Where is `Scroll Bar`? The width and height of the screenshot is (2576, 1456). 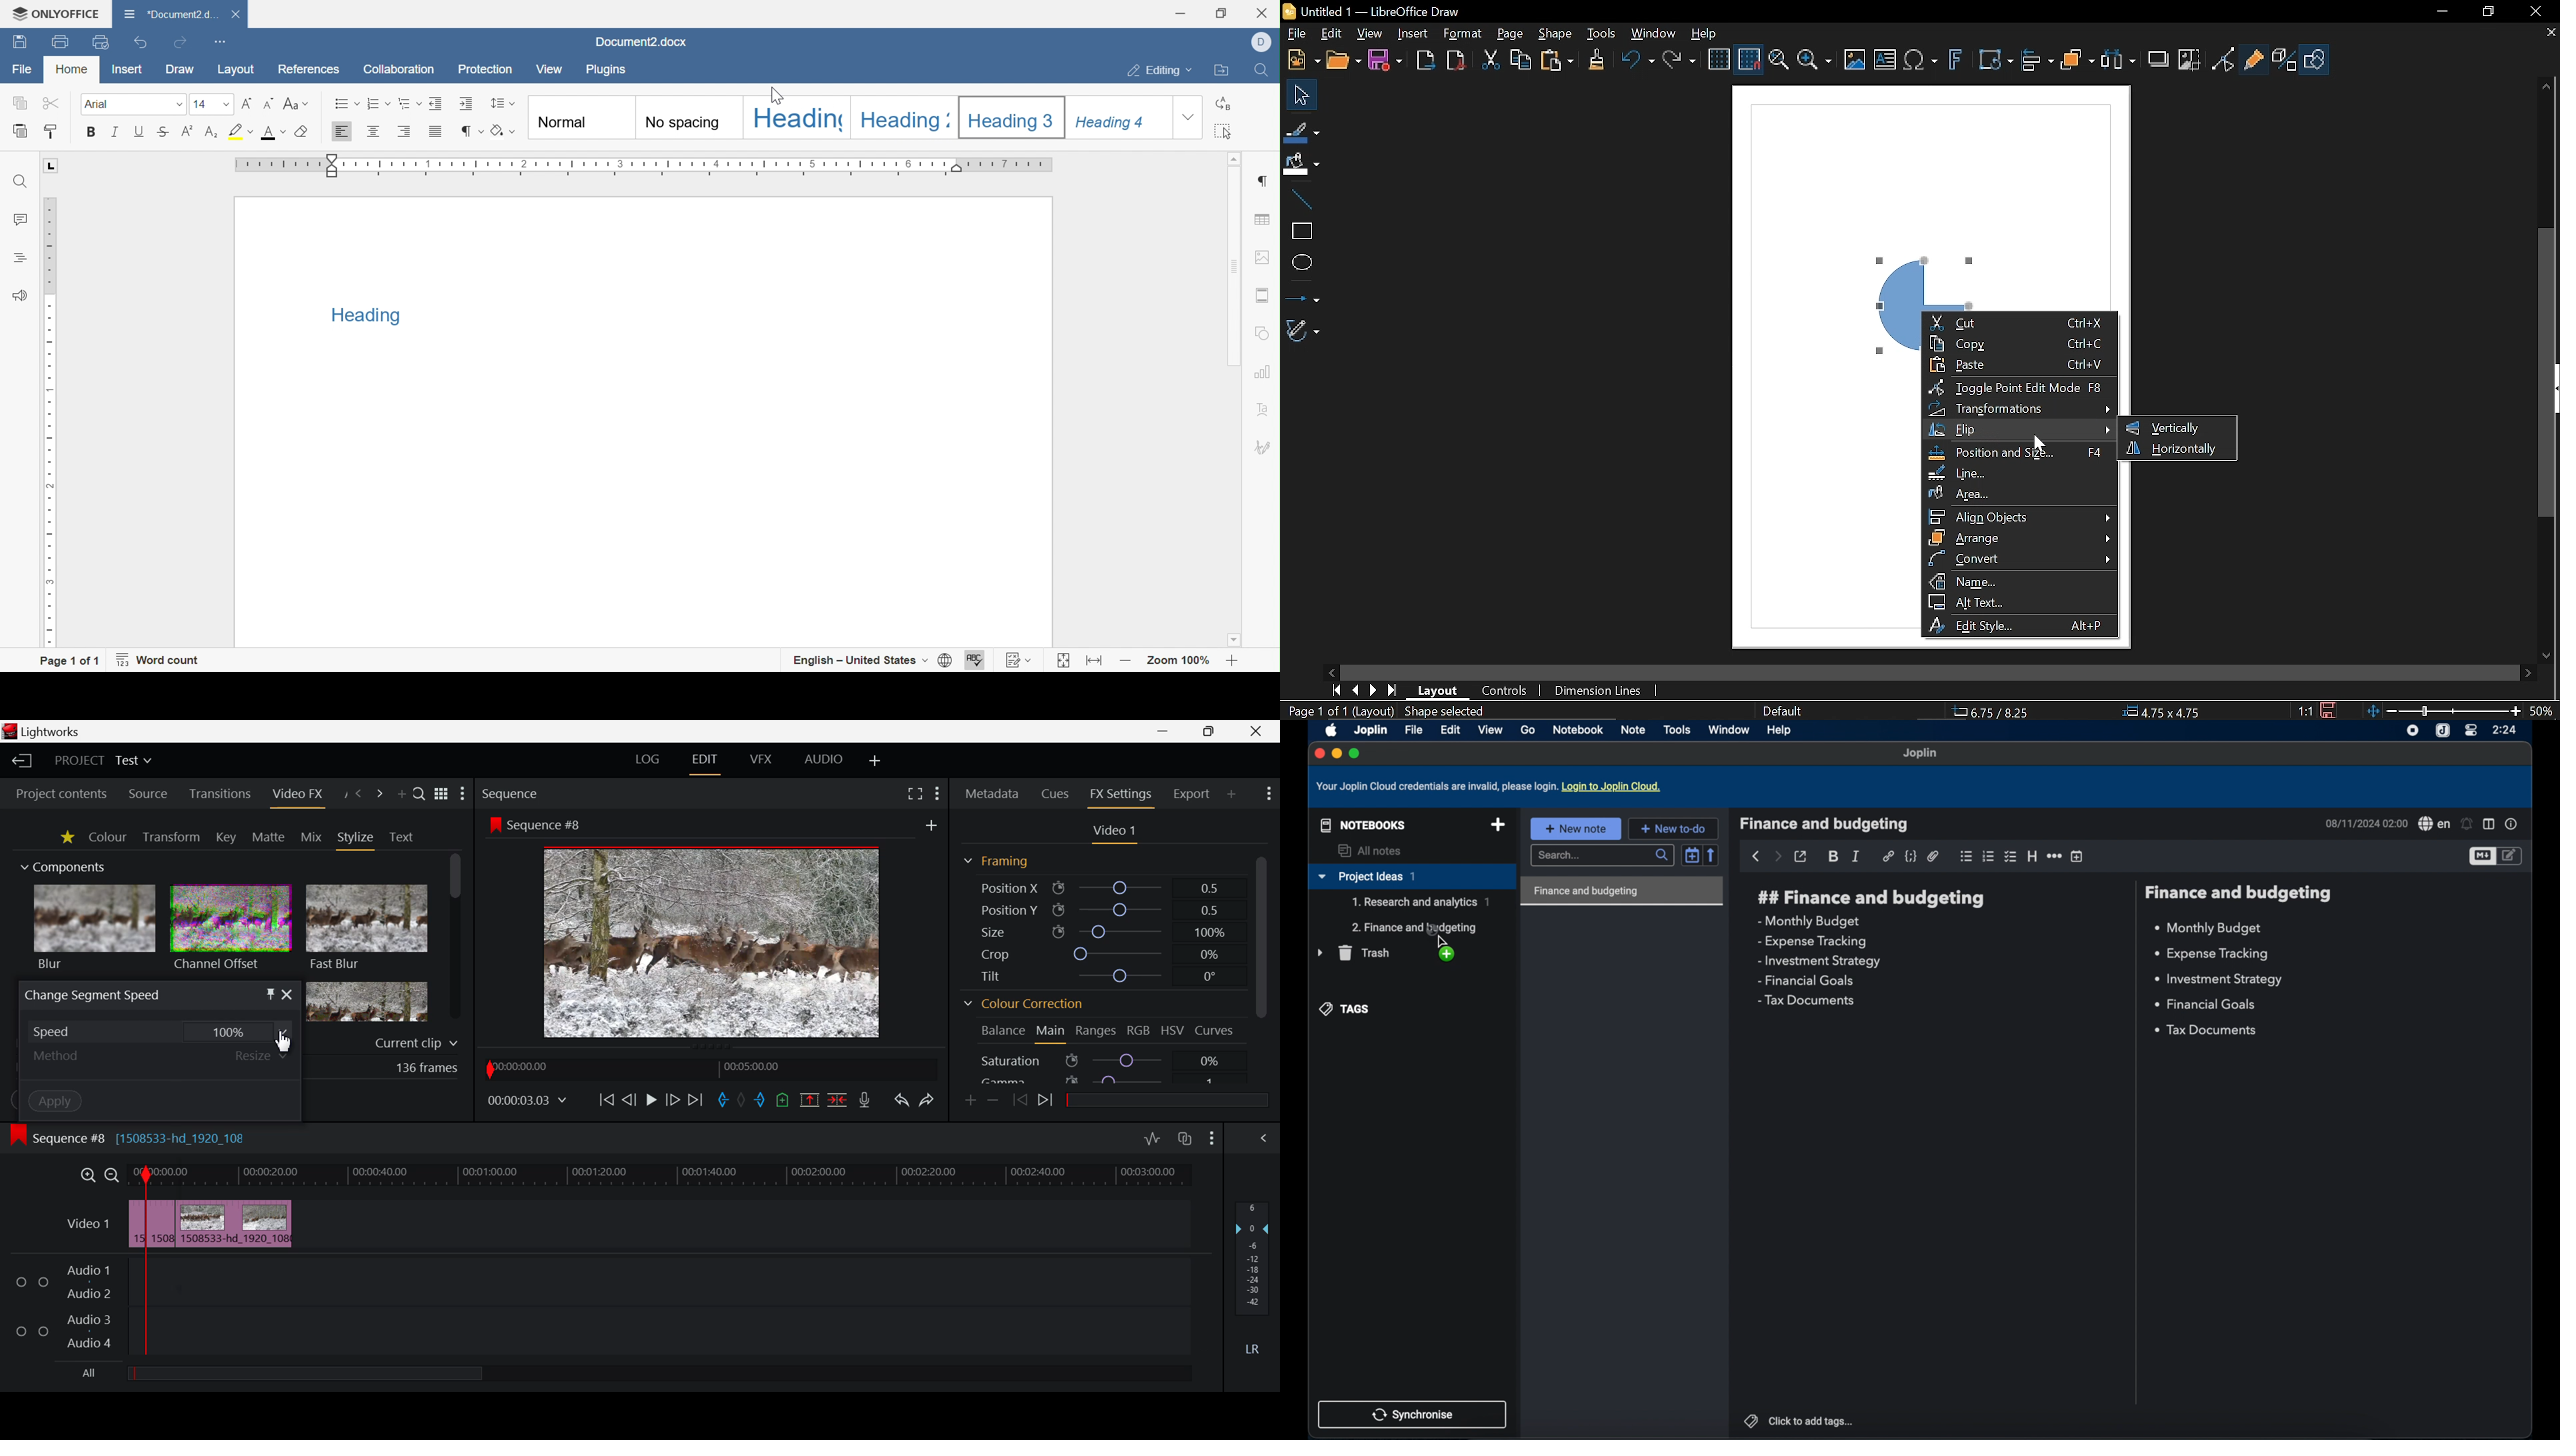 Scroll Bar is located at coordinates (1261, 966).